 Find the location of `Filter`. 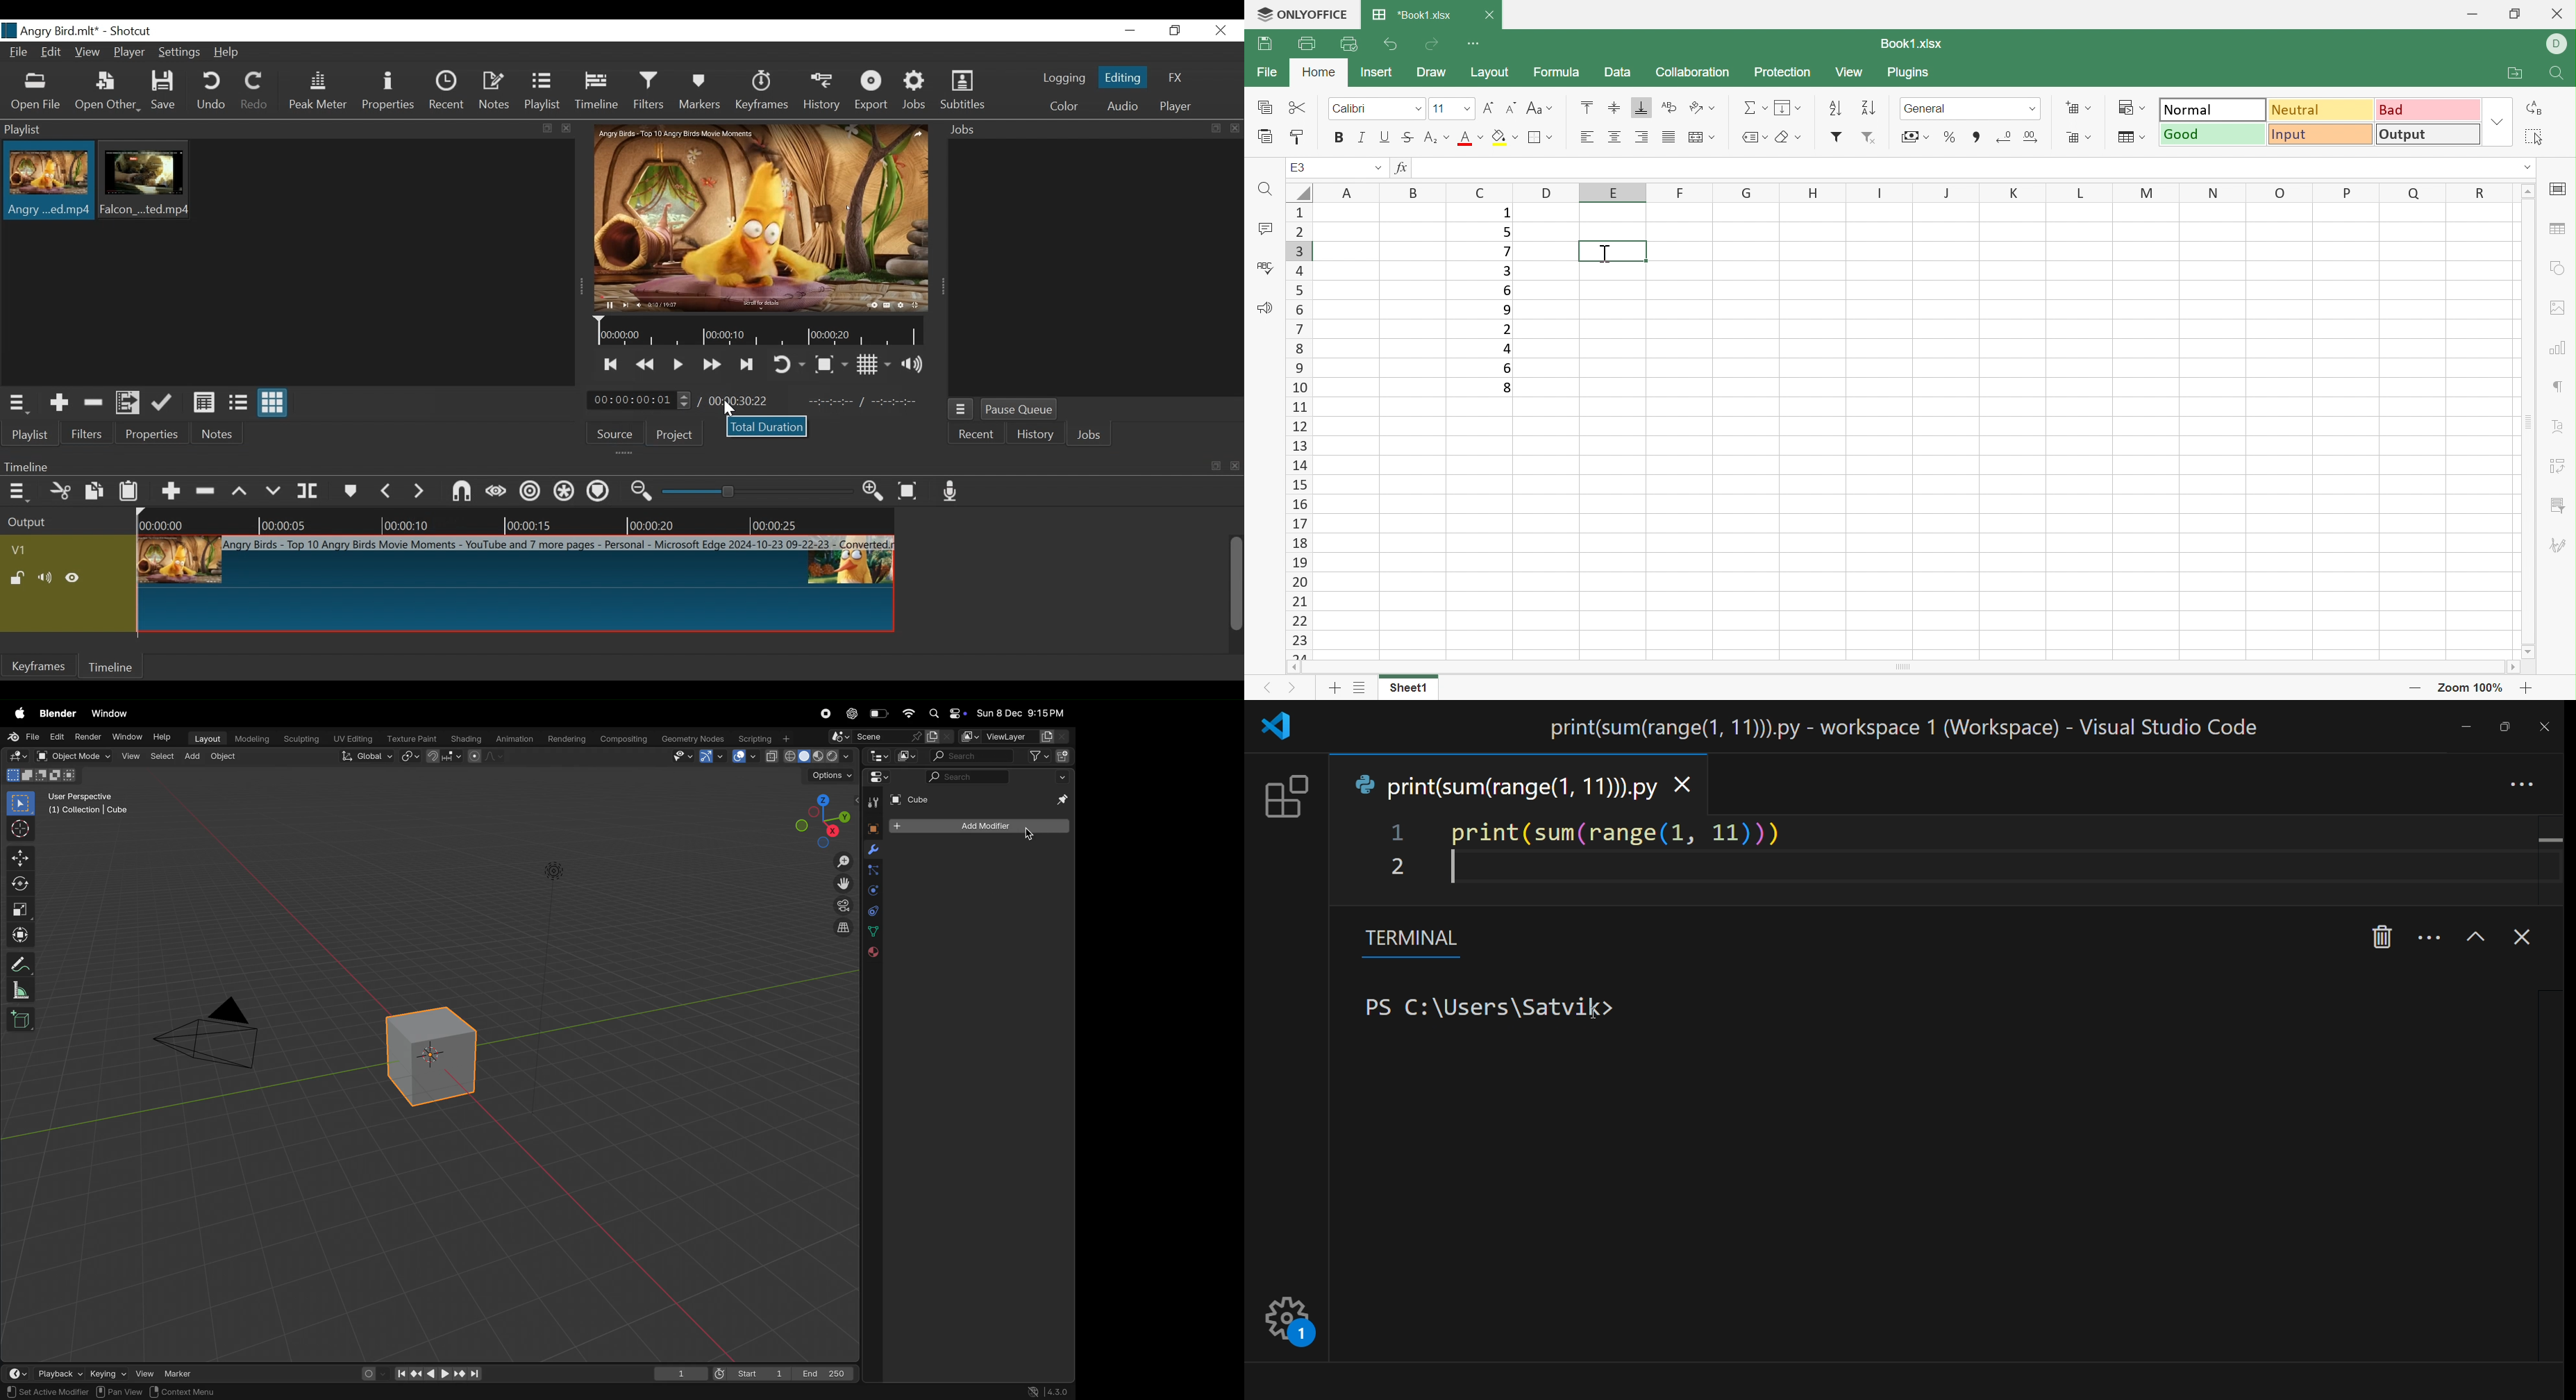

Filter is located at coordinates (1834, 137).